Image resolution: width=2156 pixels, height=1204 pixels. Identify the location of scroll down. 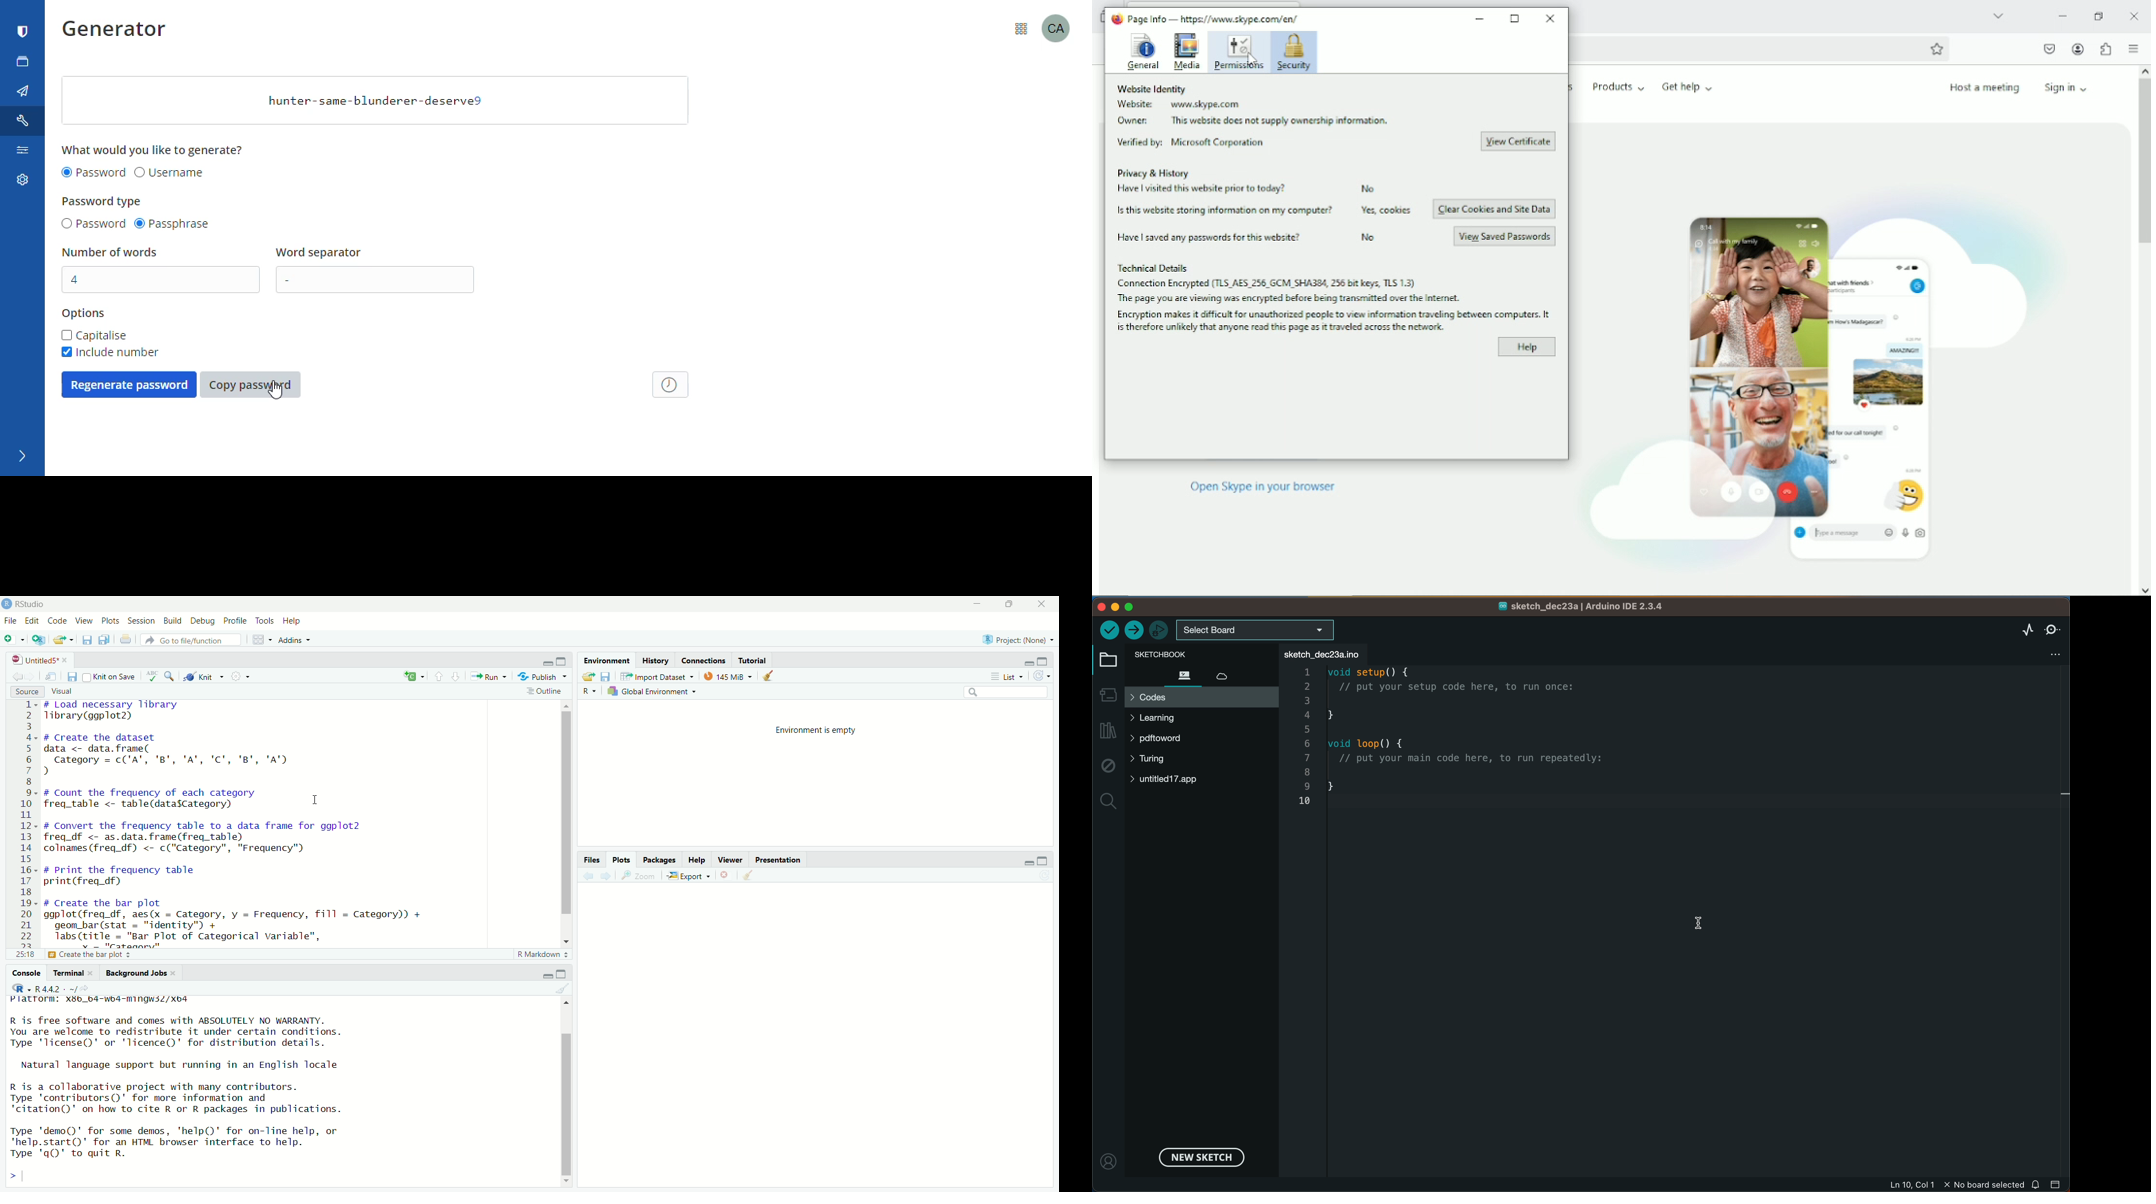
(2144, 589).